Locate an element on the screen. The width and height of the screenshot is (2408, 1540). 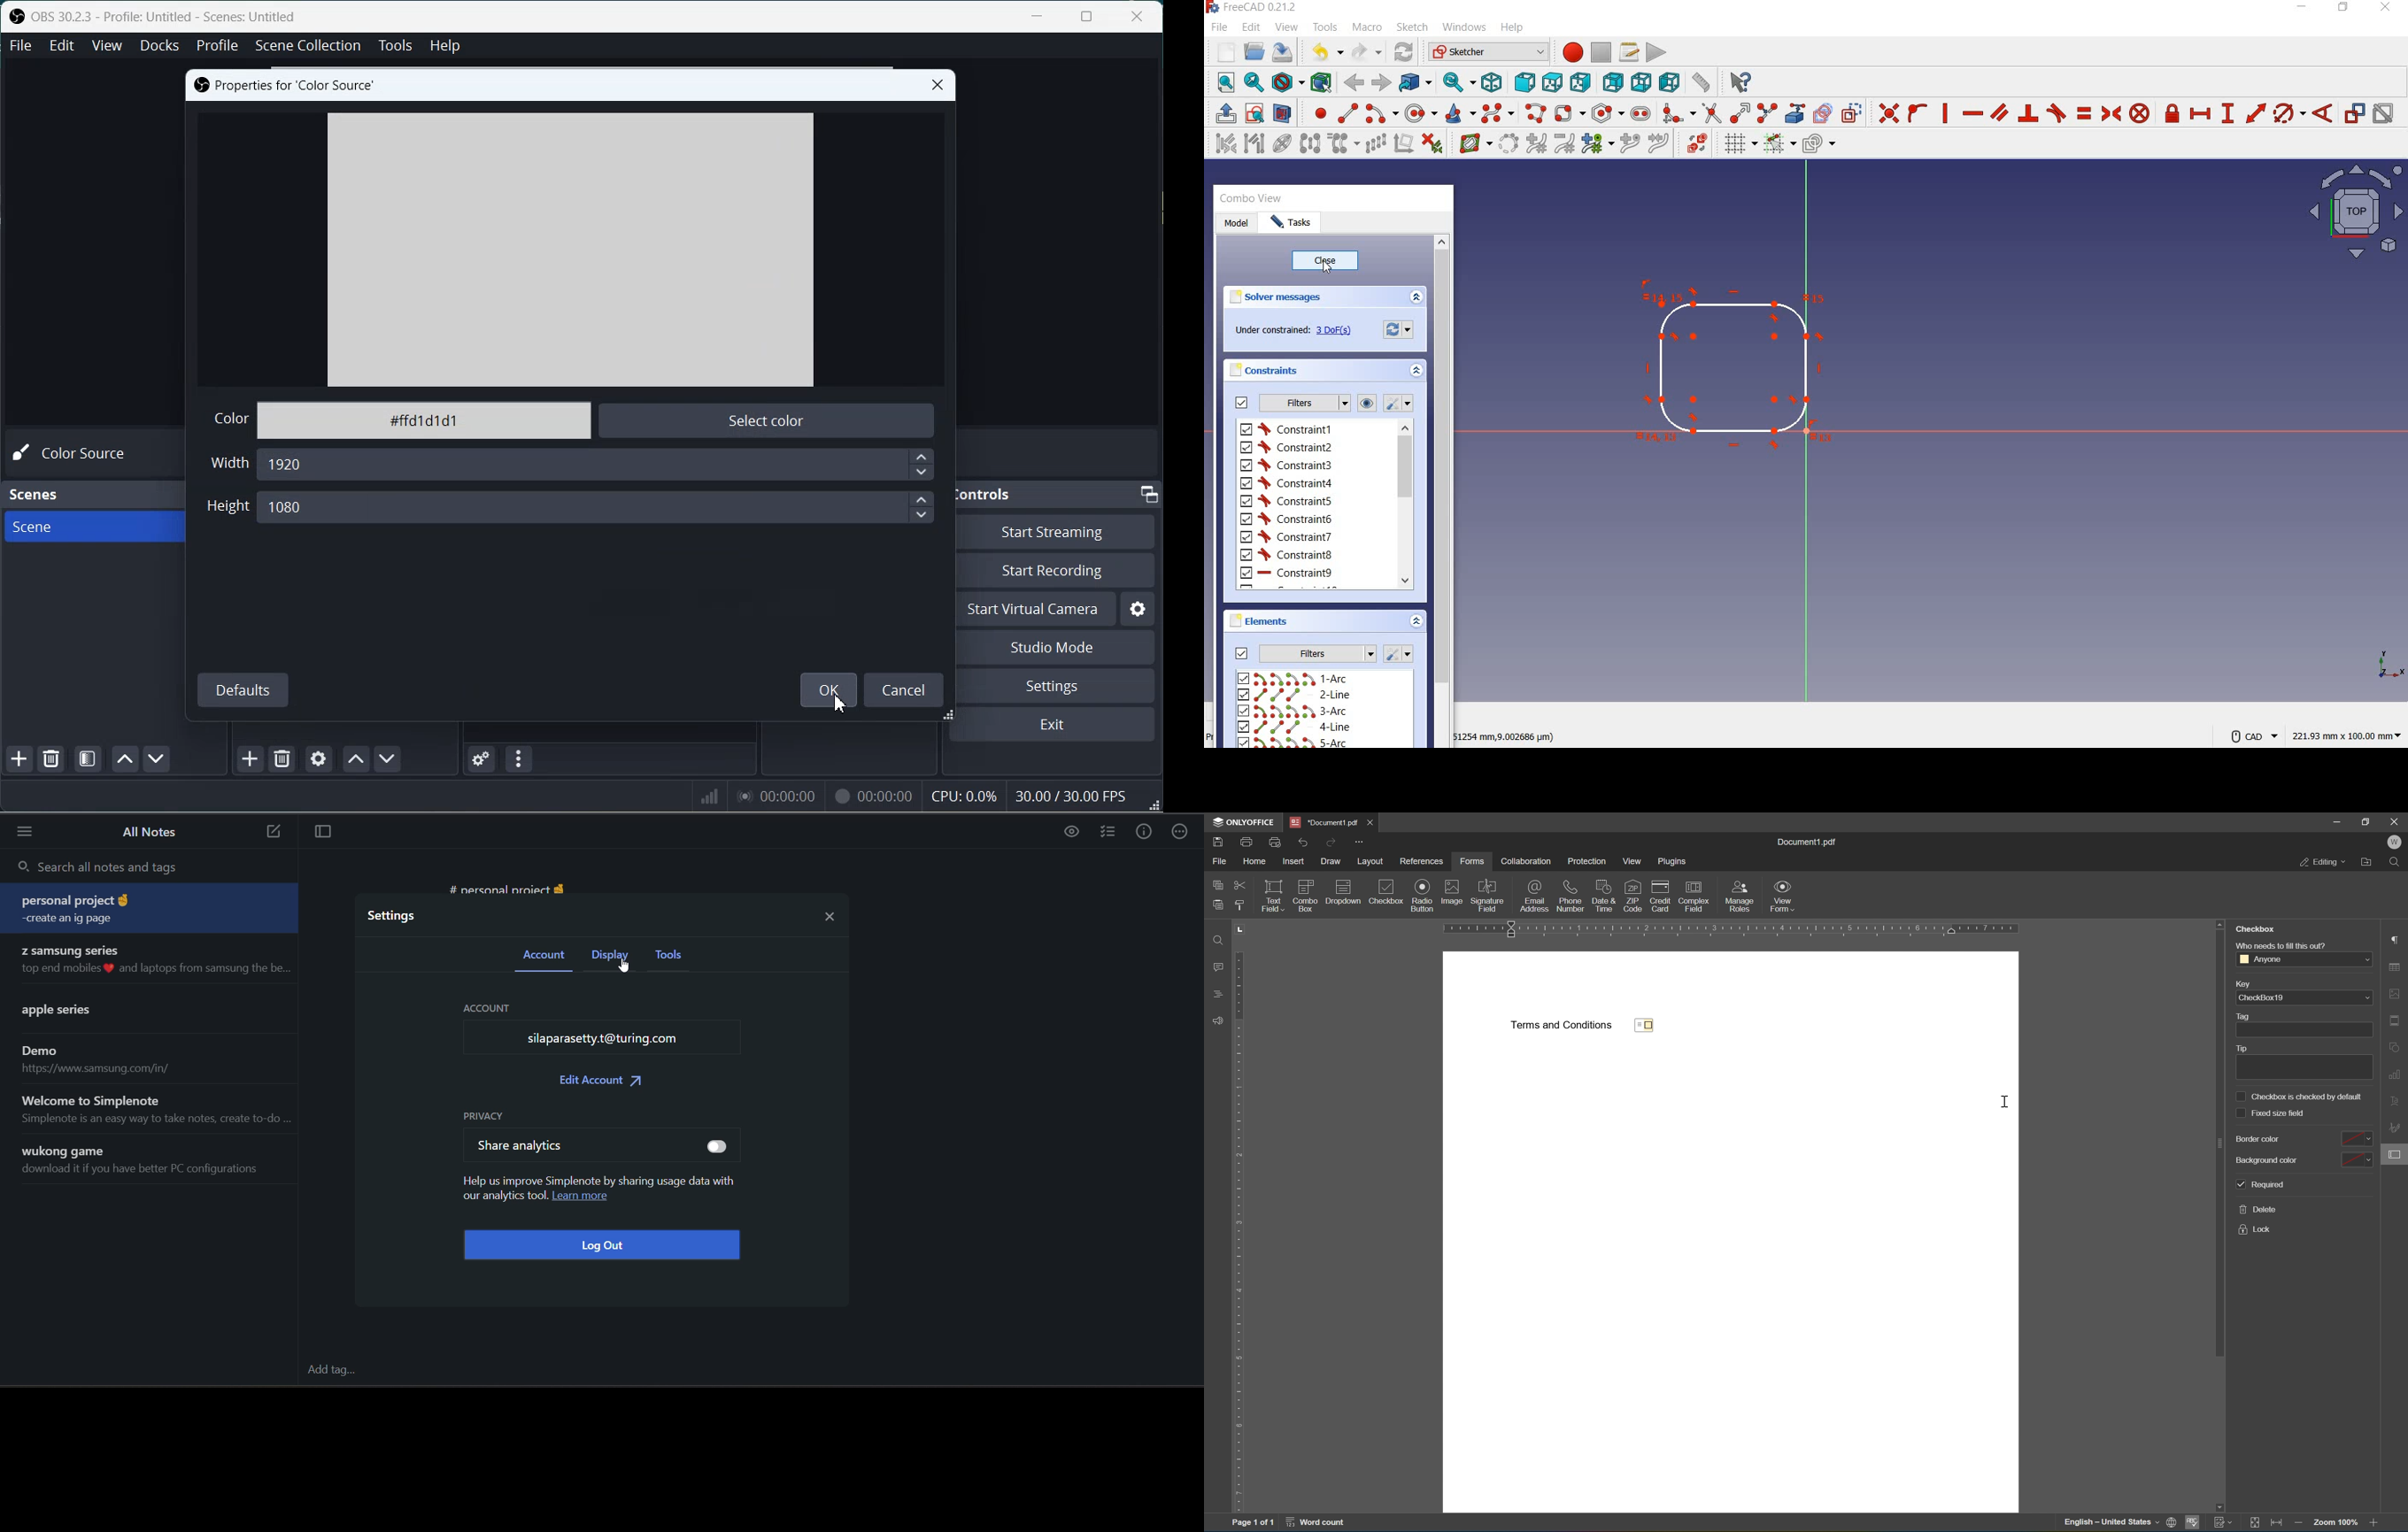
create external geometry is located at coordinates (1795, 114).